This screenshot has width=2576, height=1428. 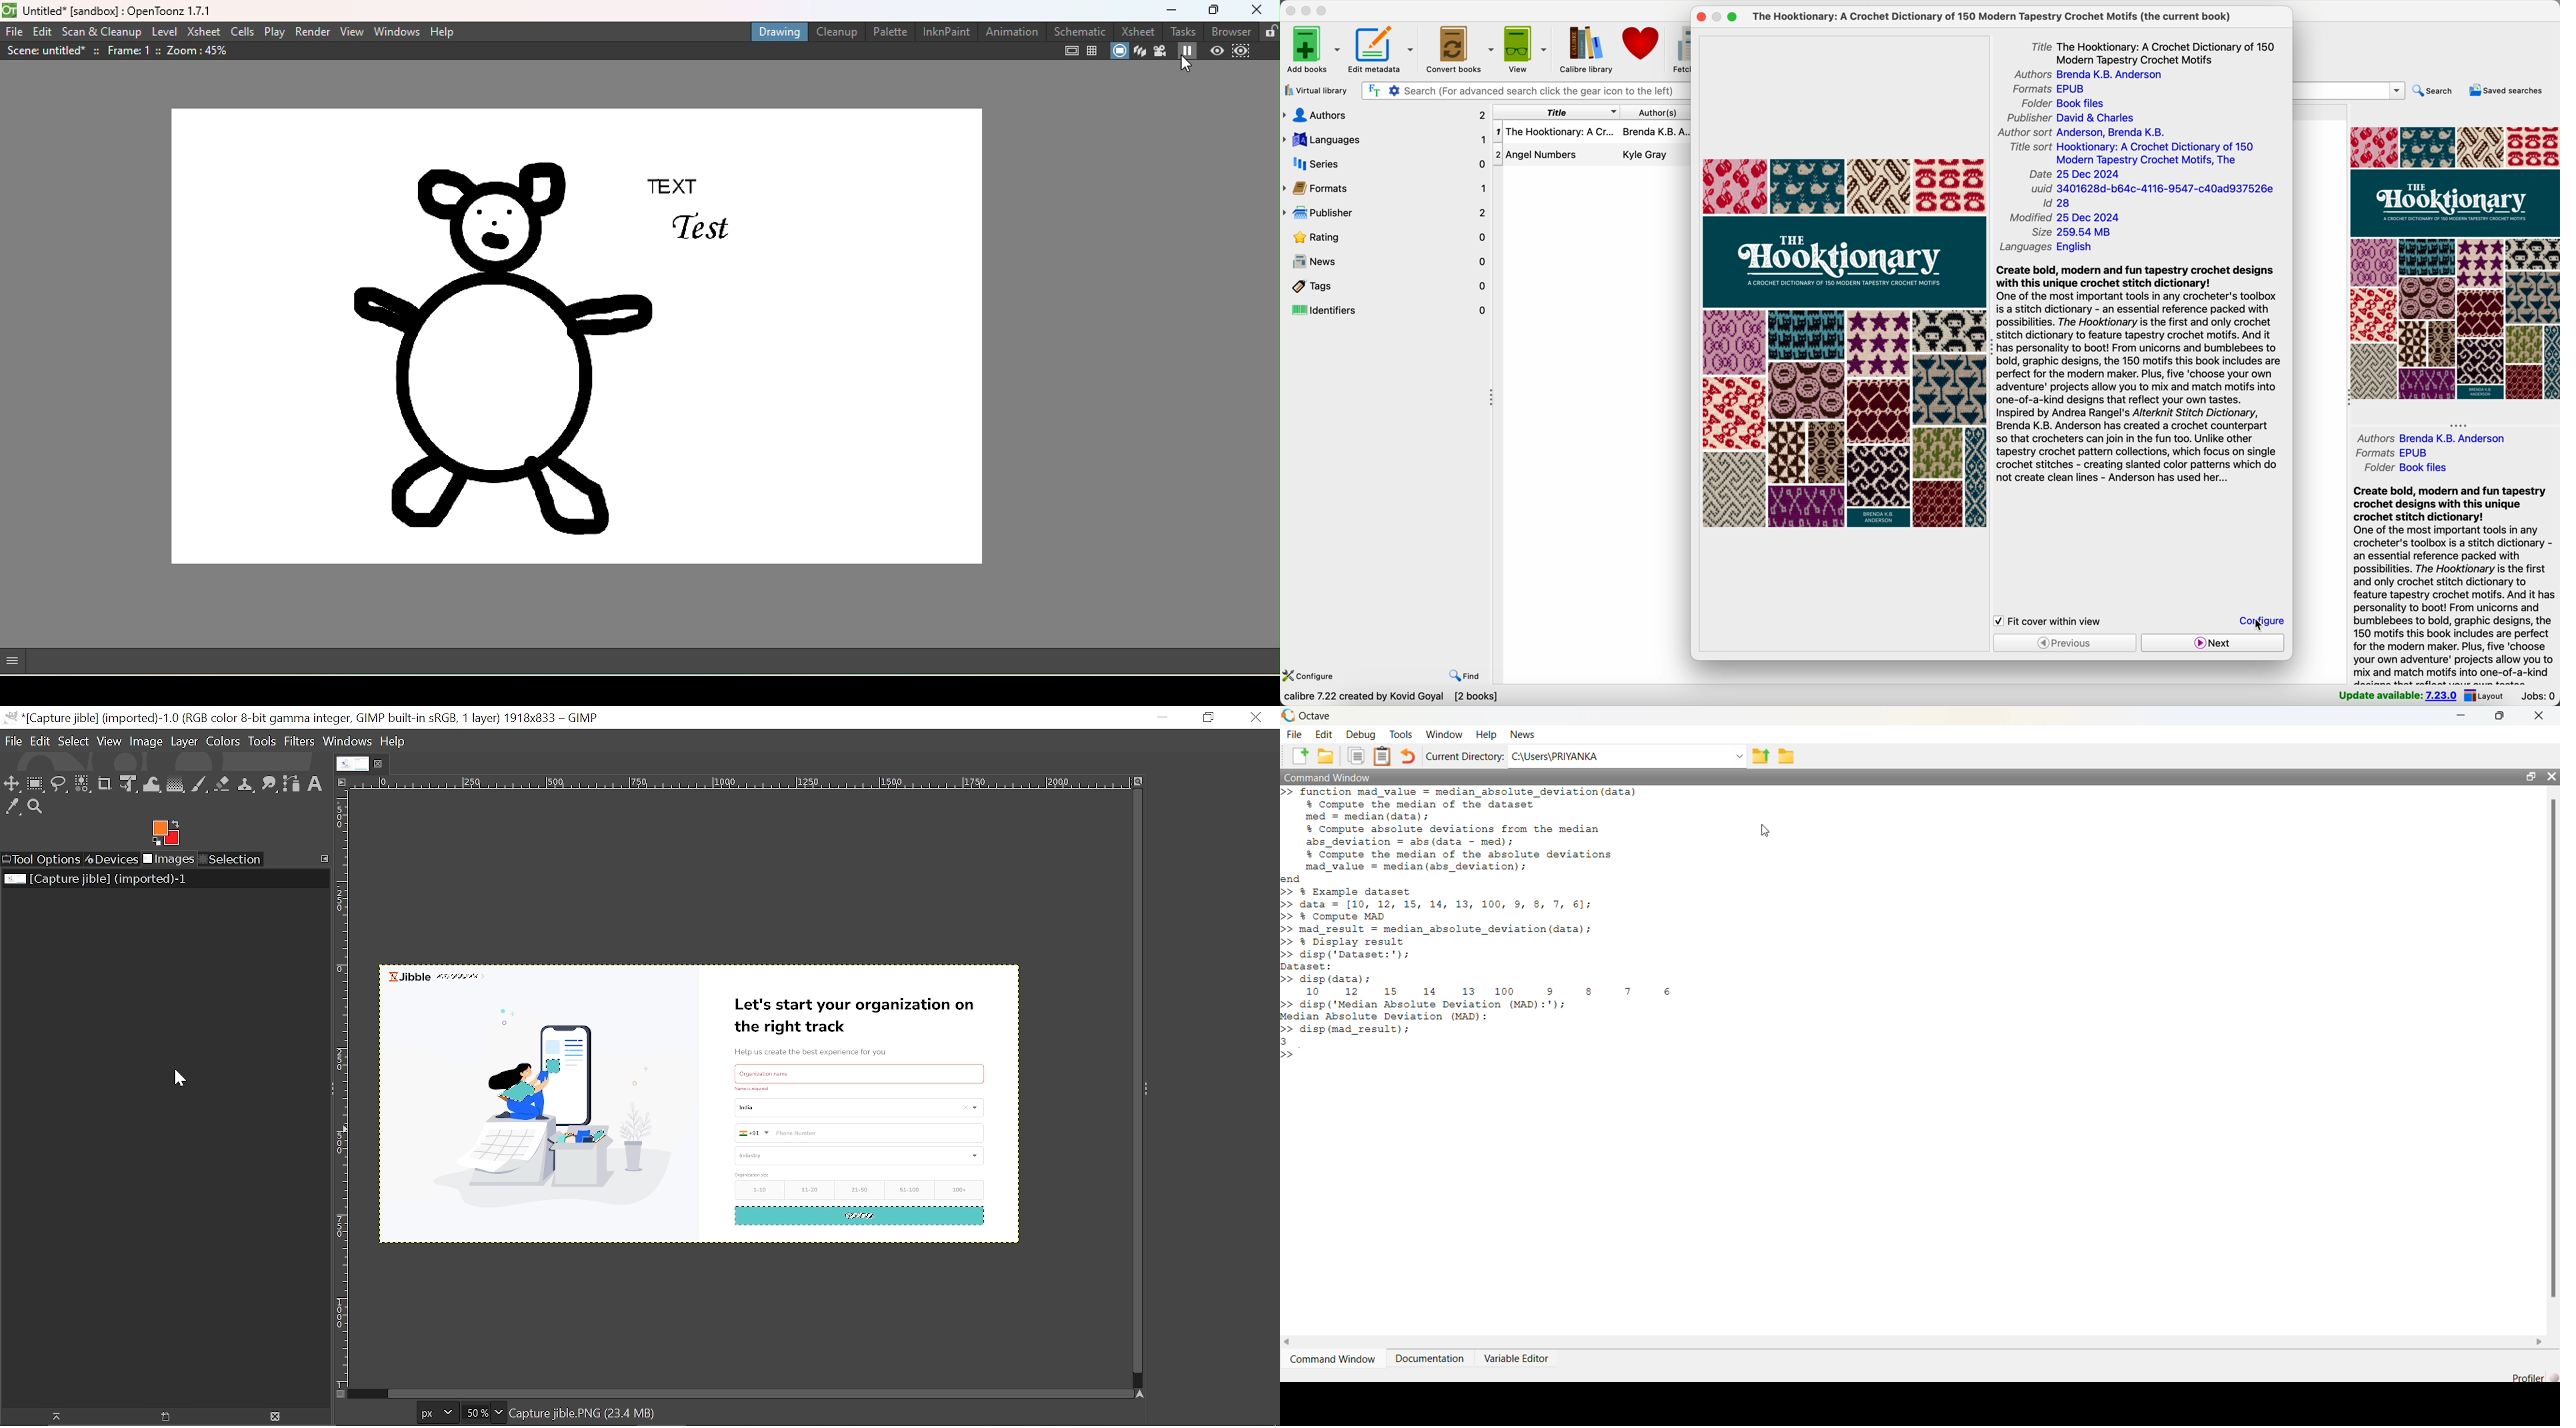 What do you see at coordinates (2454, 262) in the screenshot?
I see `book cover preview` at bounding box center [2454, 262].